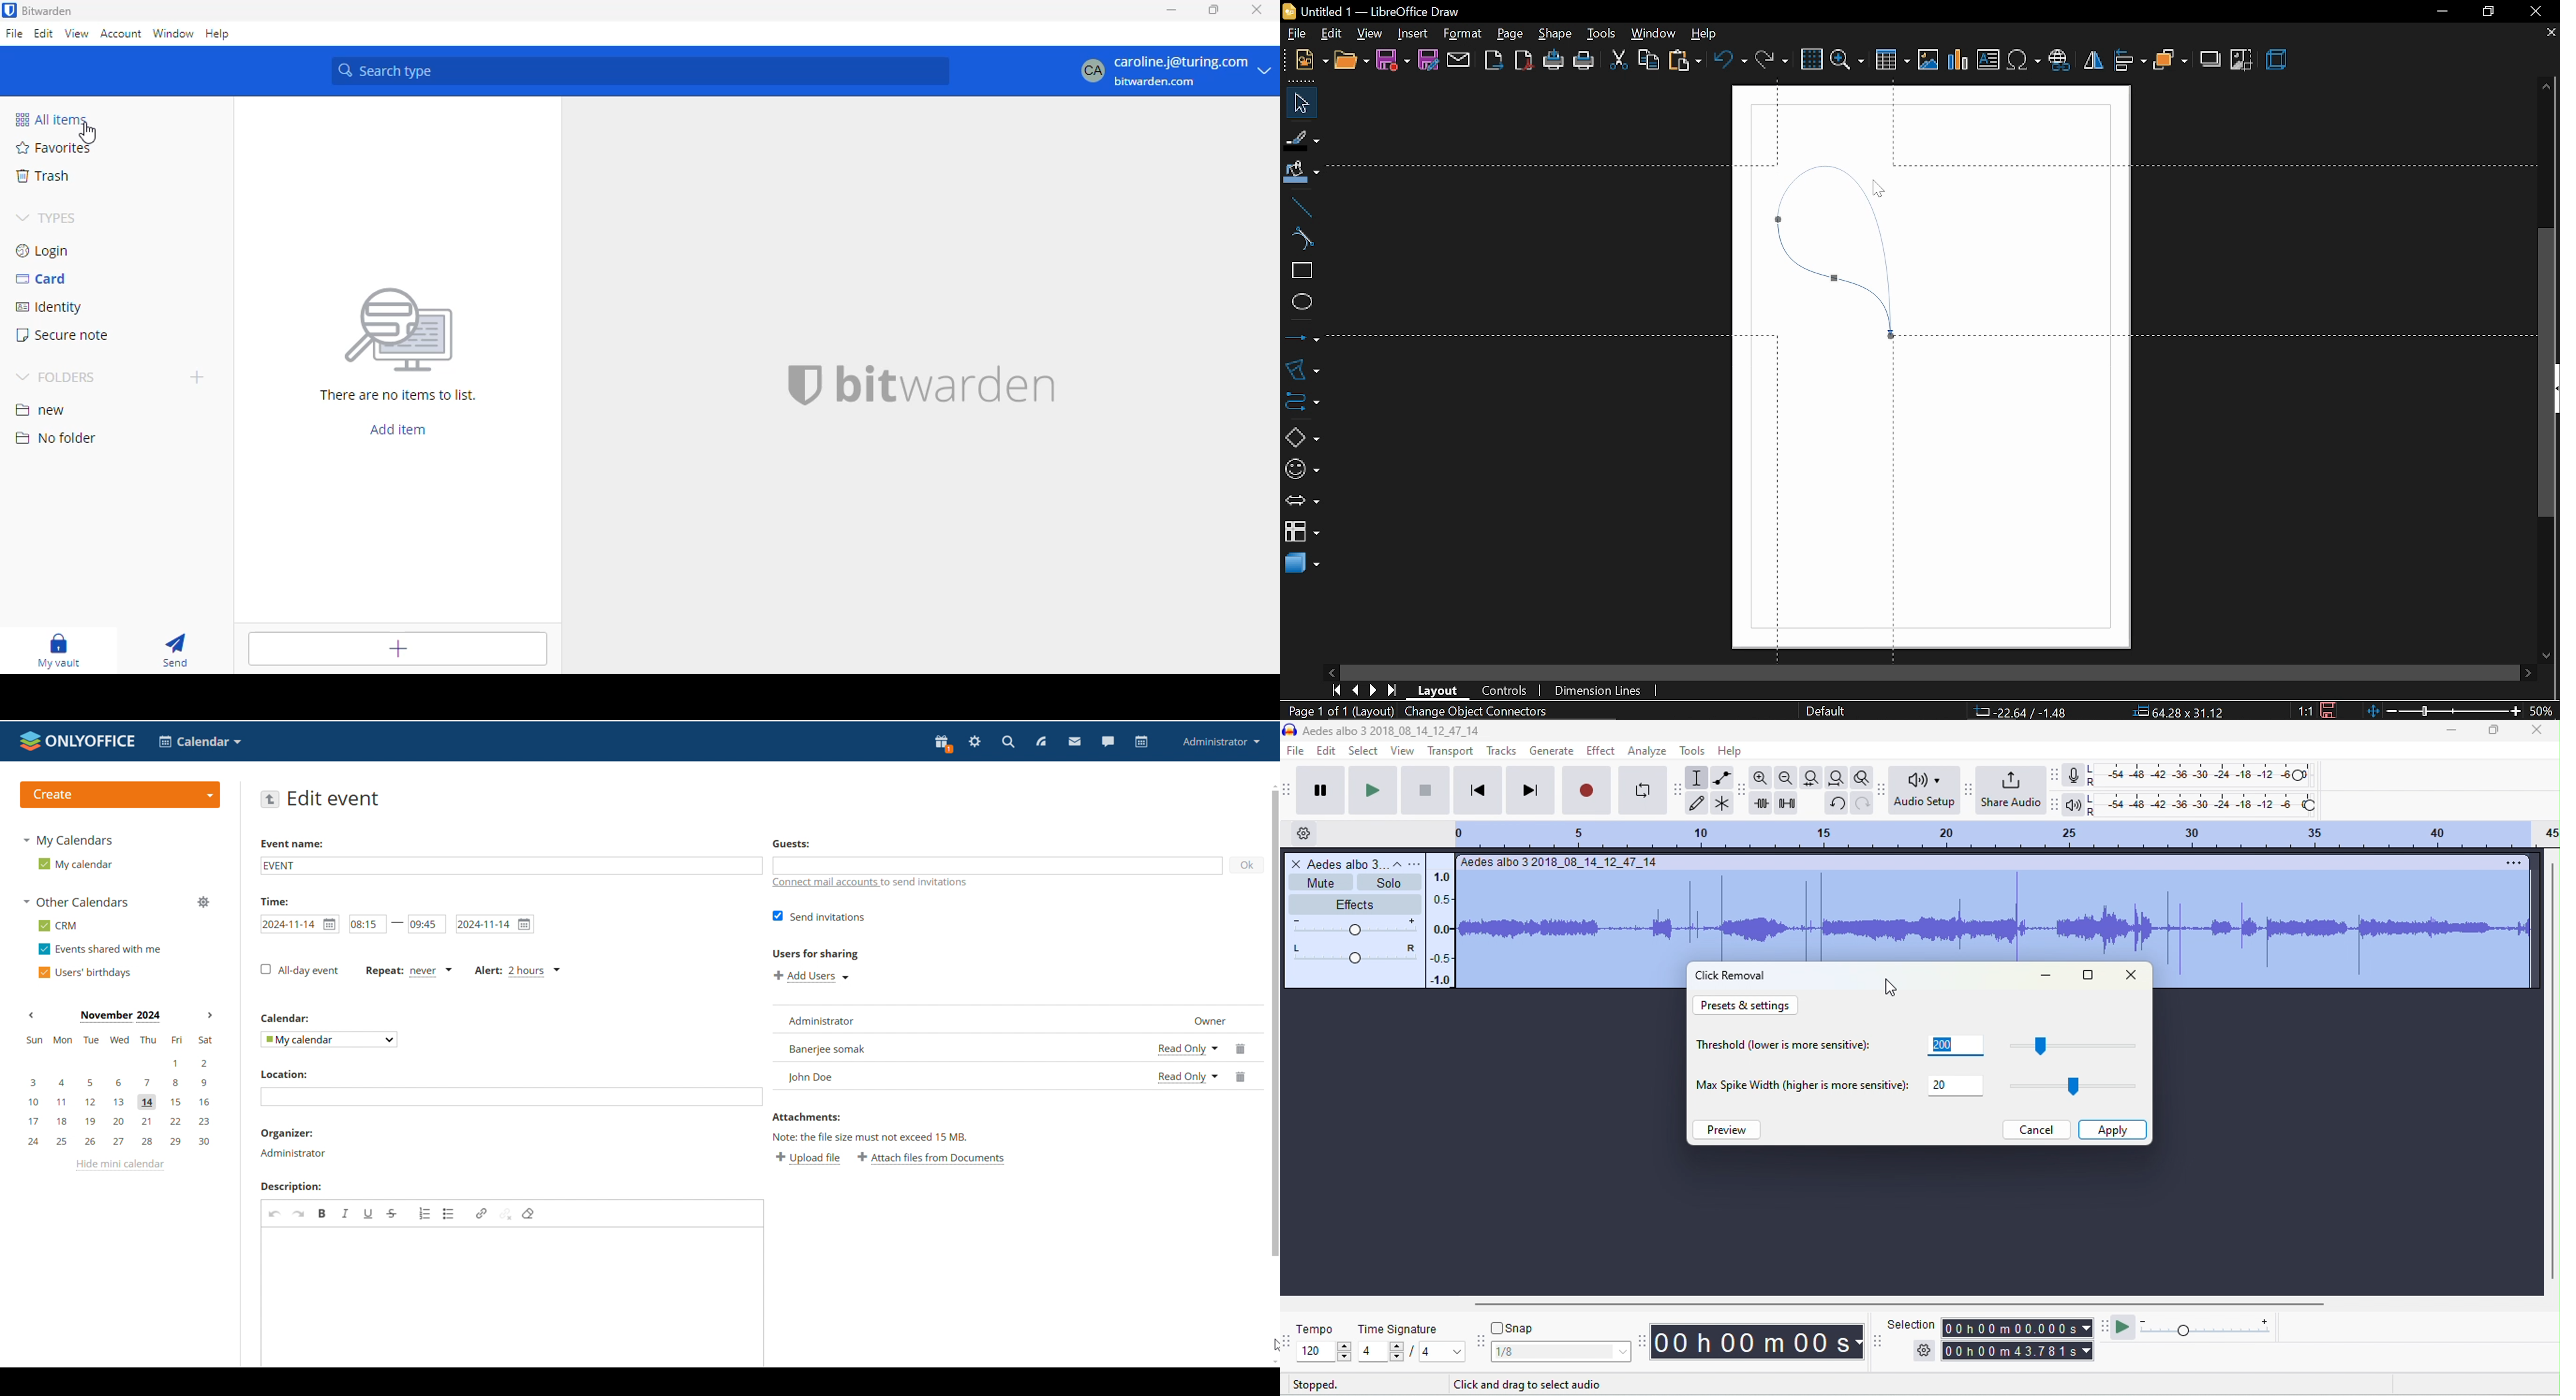 This screenshot has width=2576, height=1400. Describe the element at coordinates (2075, 805) in the screenshot. I see `playback meter` at that location.